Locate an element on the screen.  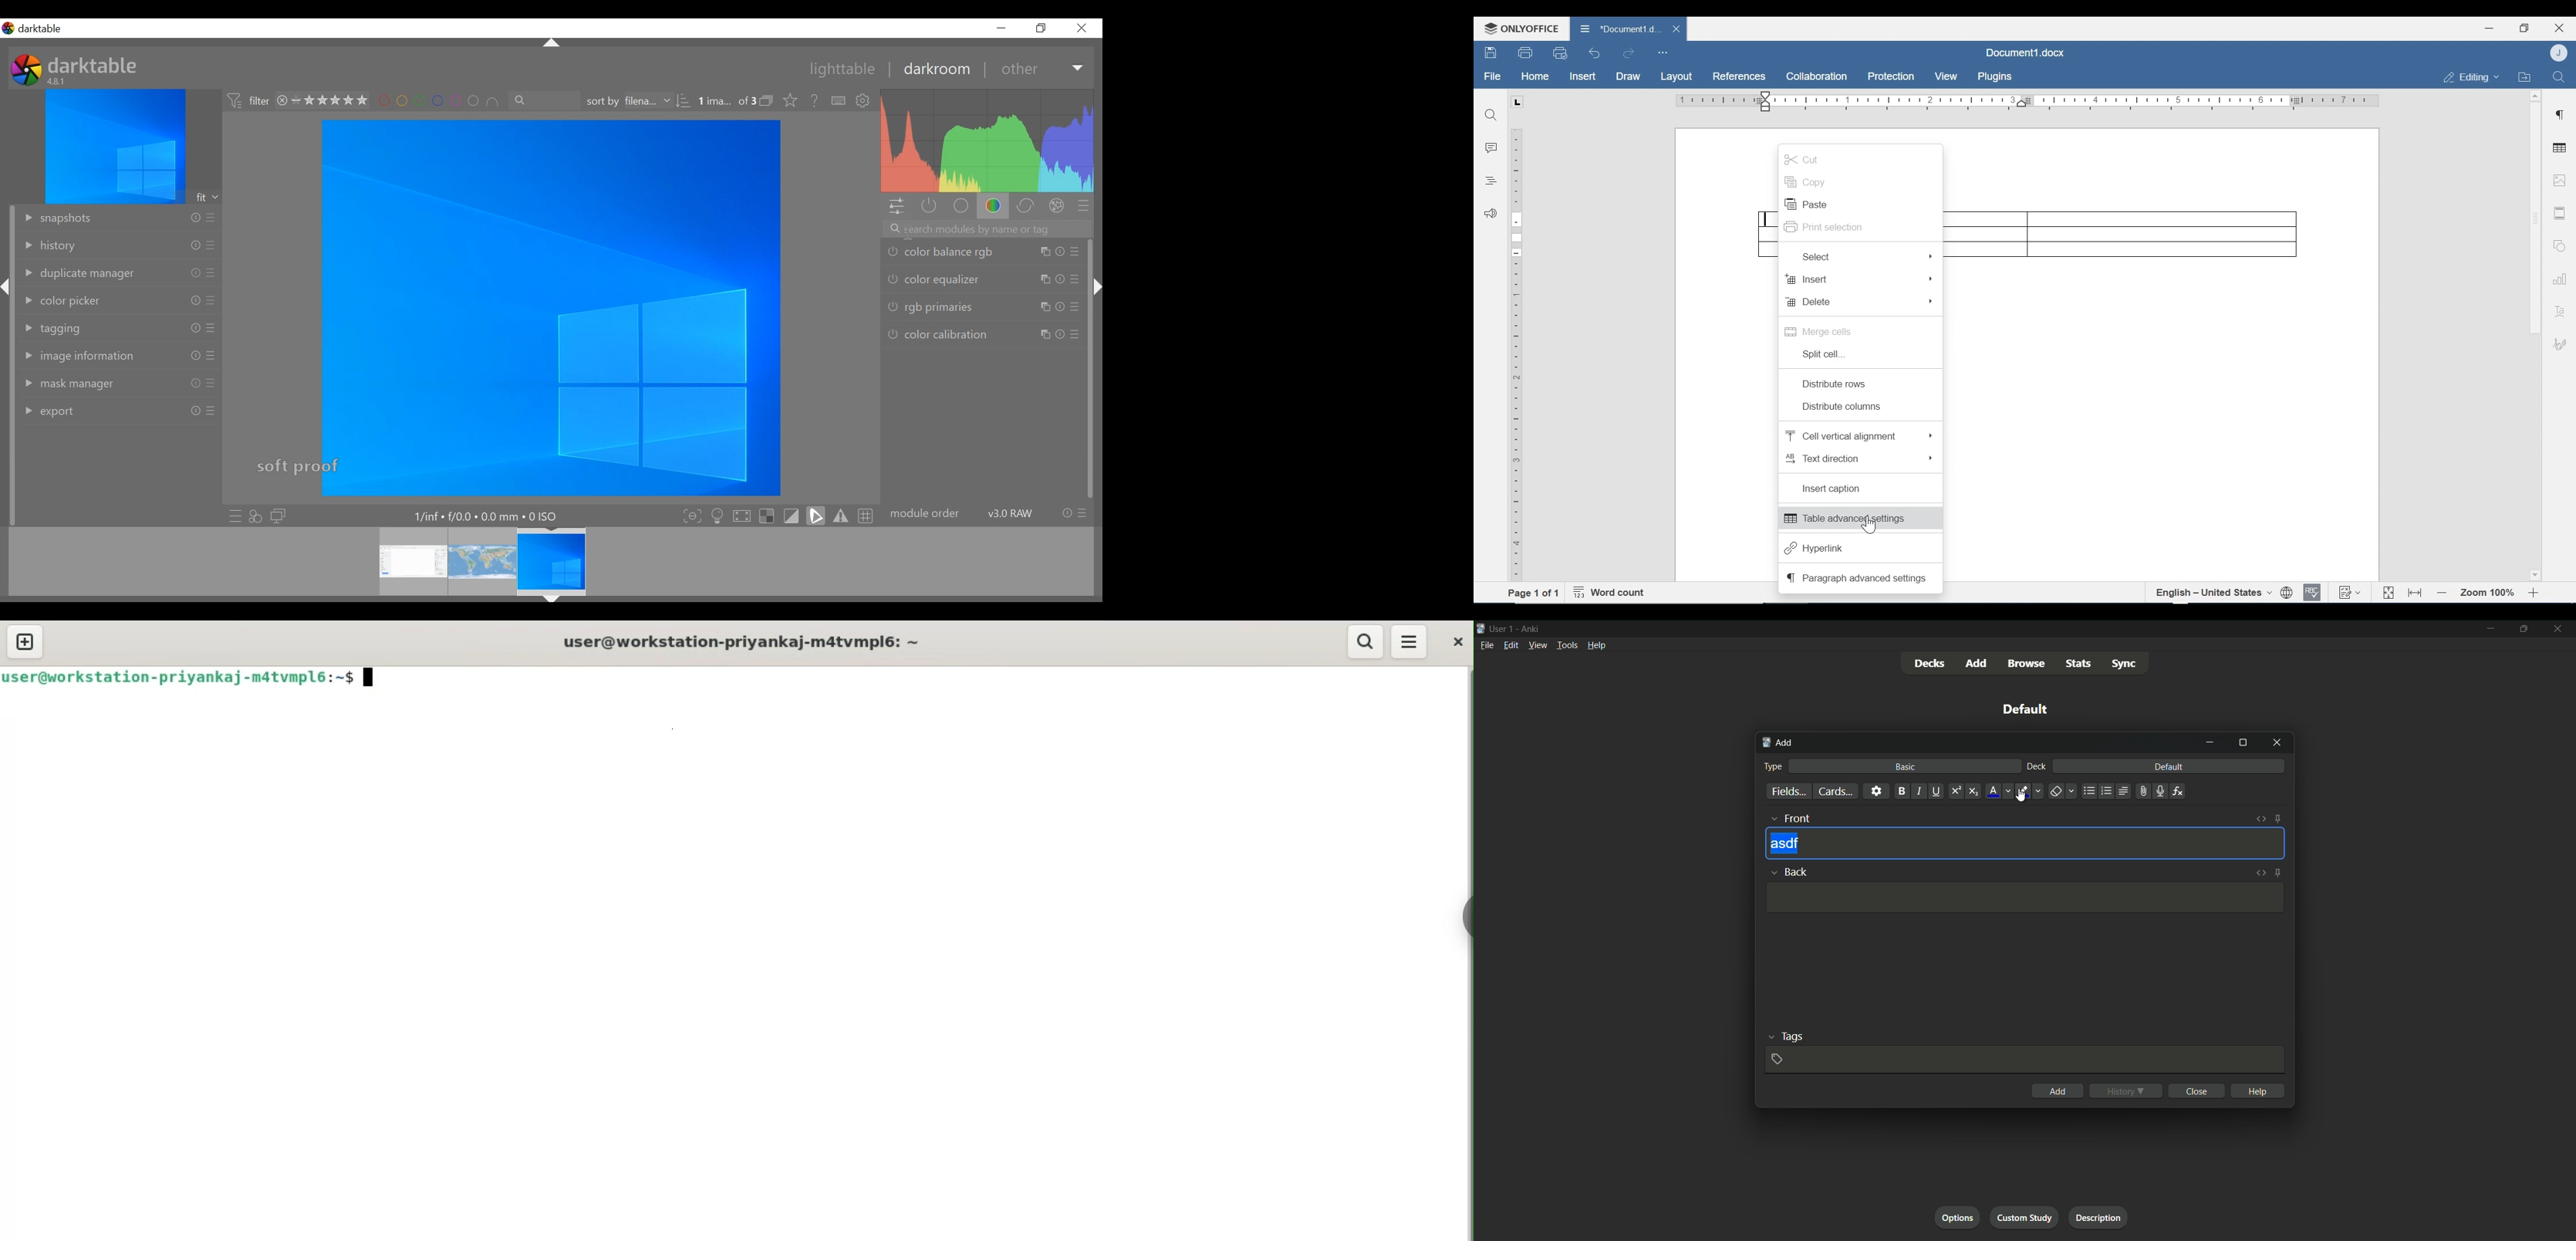
custom study is located at coordinates (2023, 1217).